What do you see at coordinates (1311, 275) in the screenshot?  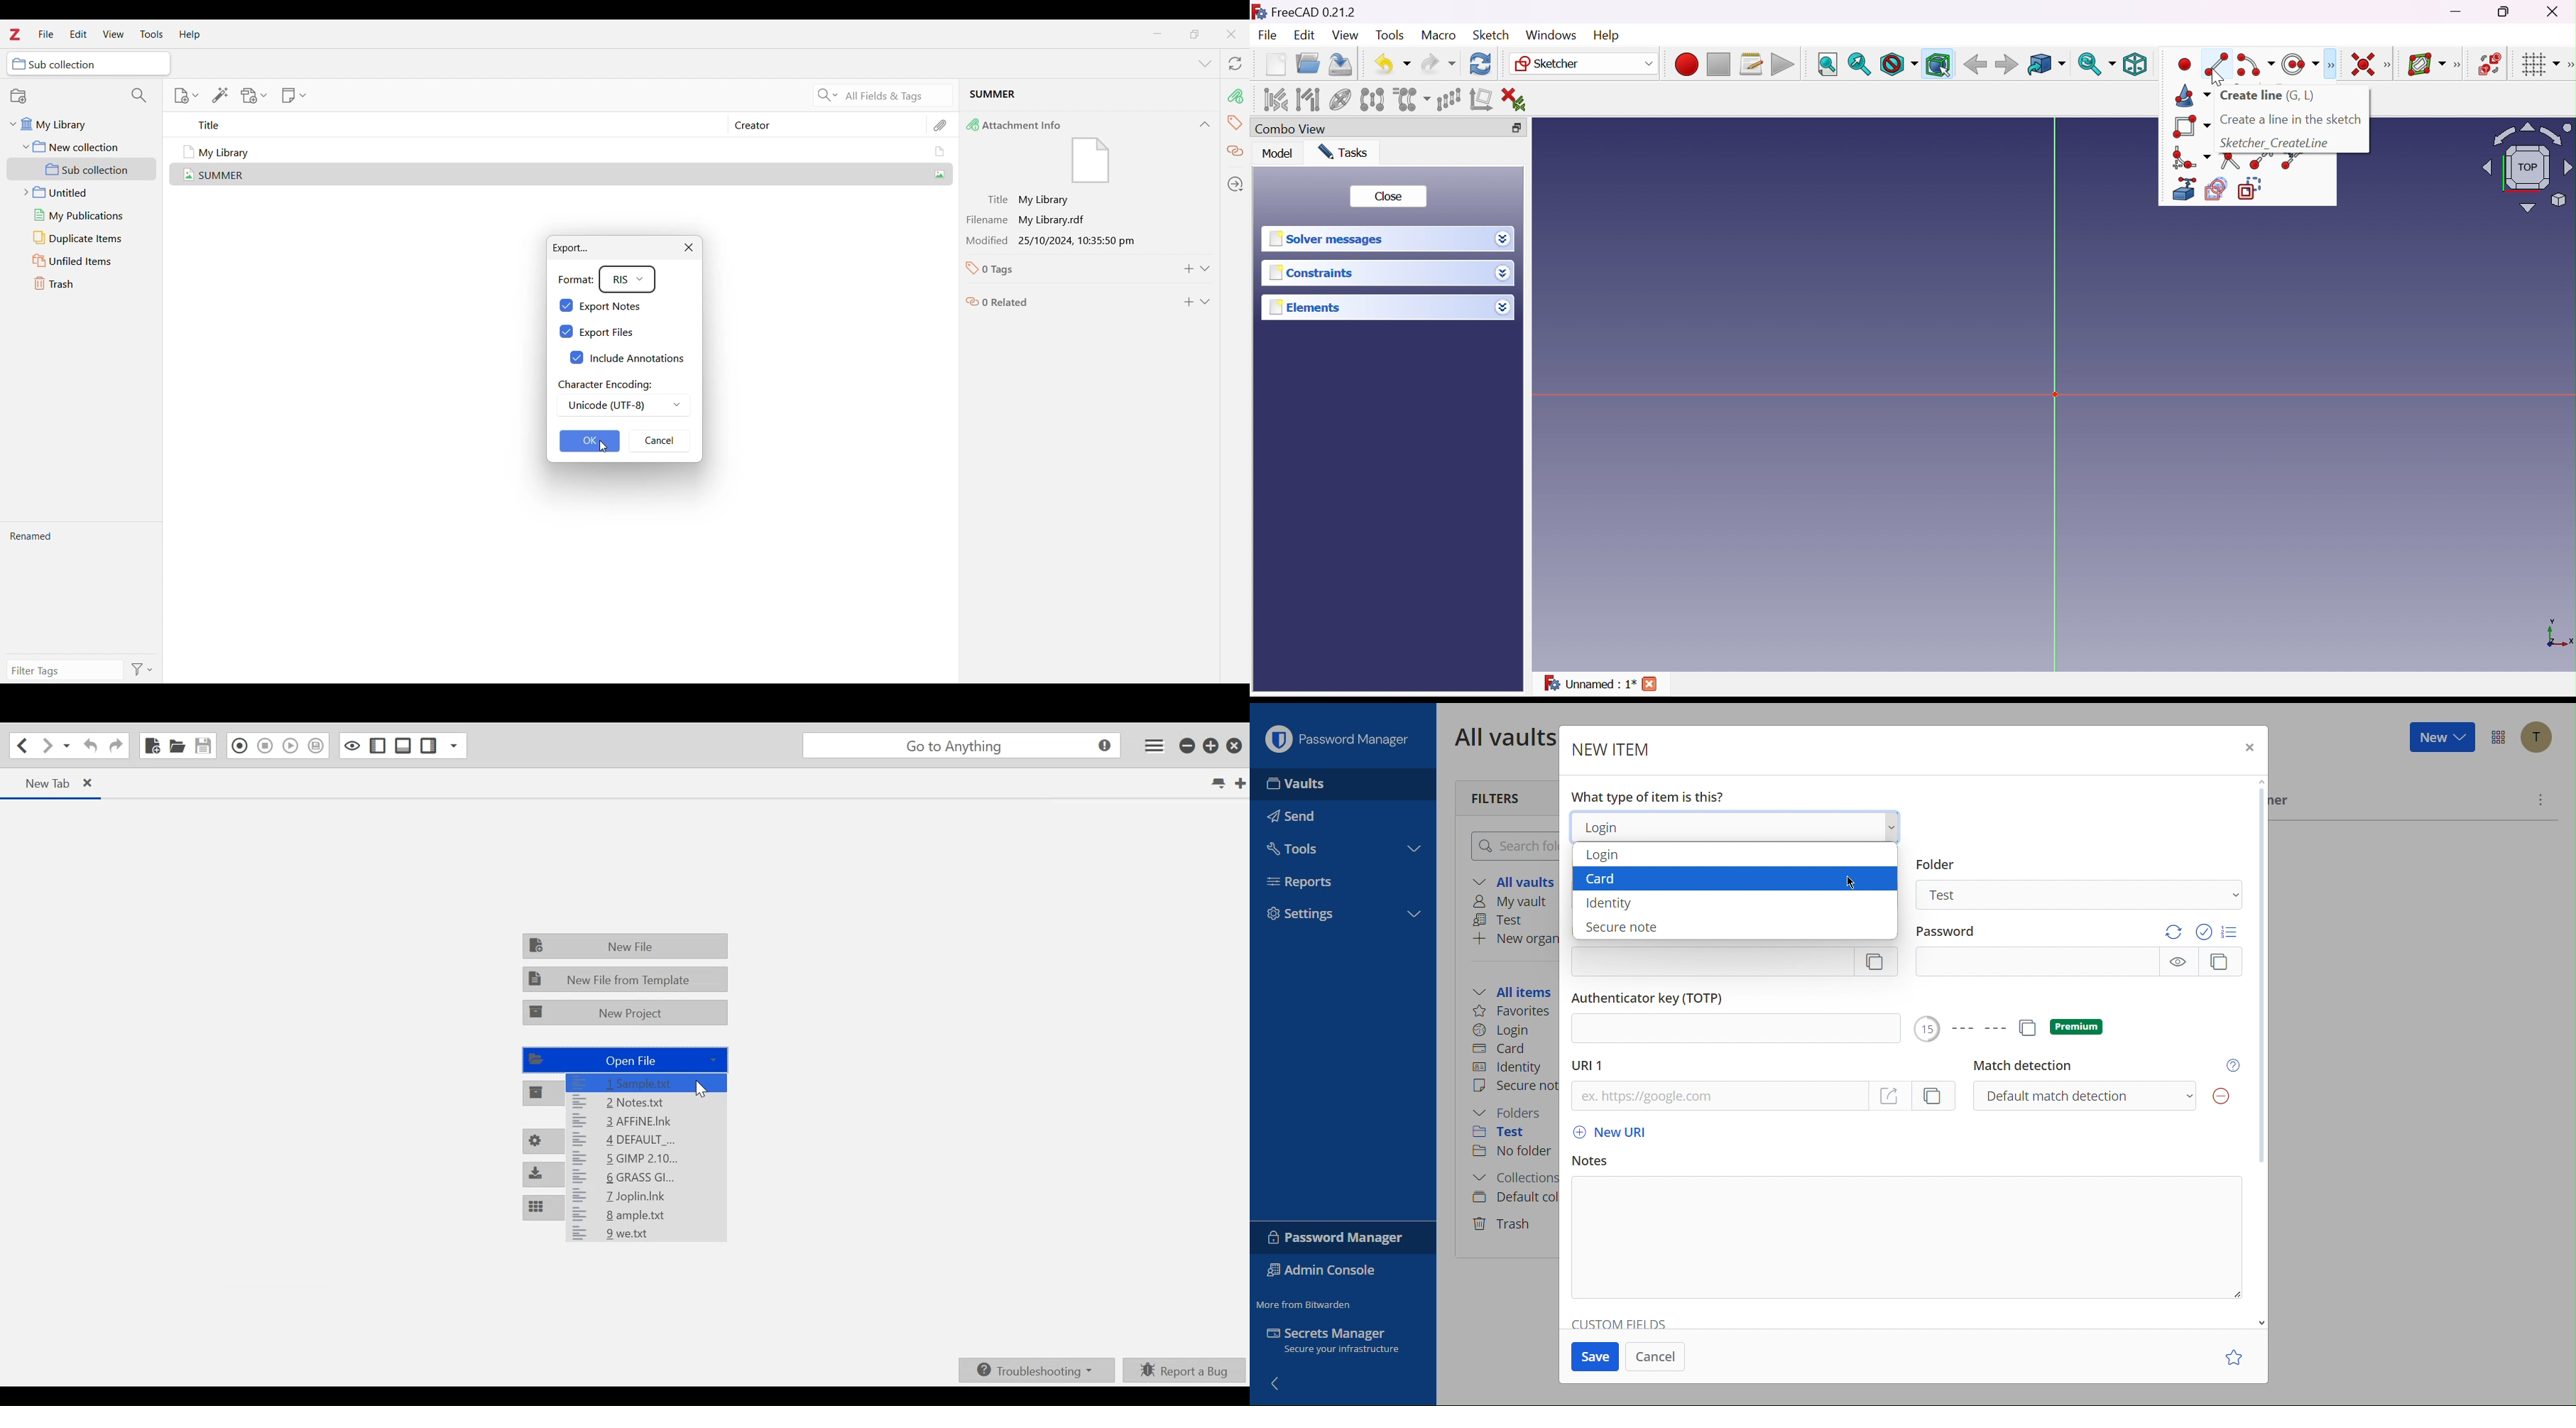 I see `Constraints` at bounding box center [1311, 275].